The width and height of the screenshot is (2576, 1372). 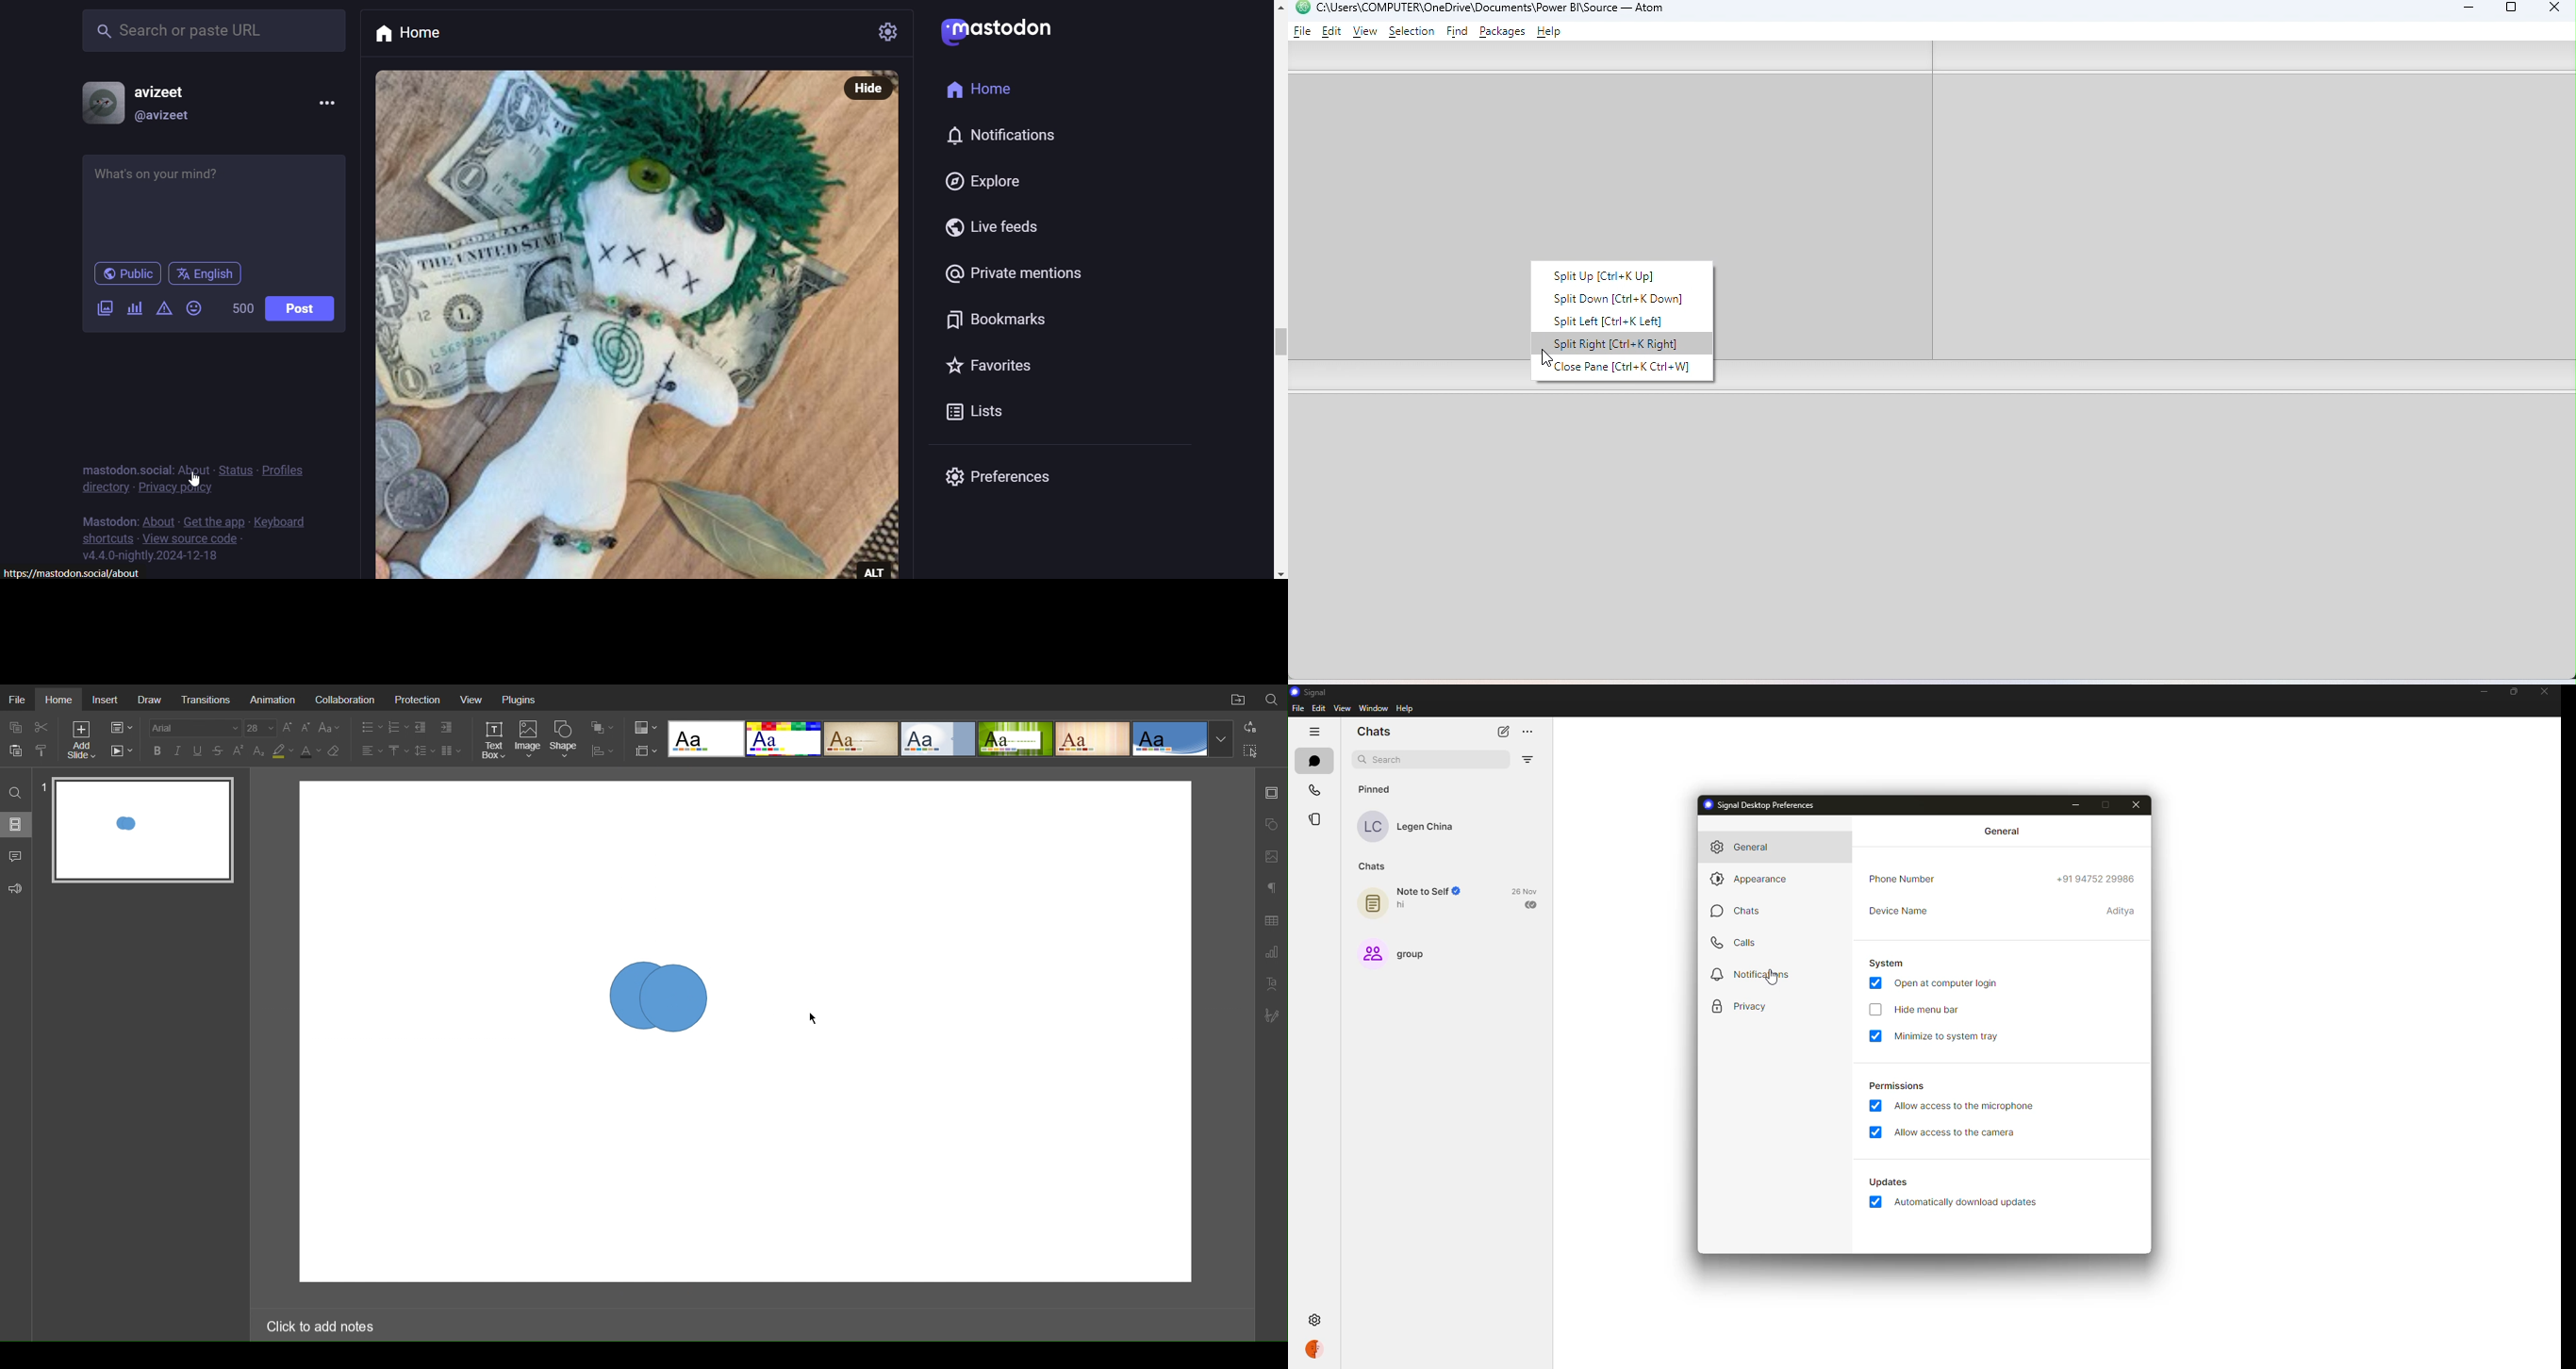 I want to click on Image, so click(x=530, y=740).